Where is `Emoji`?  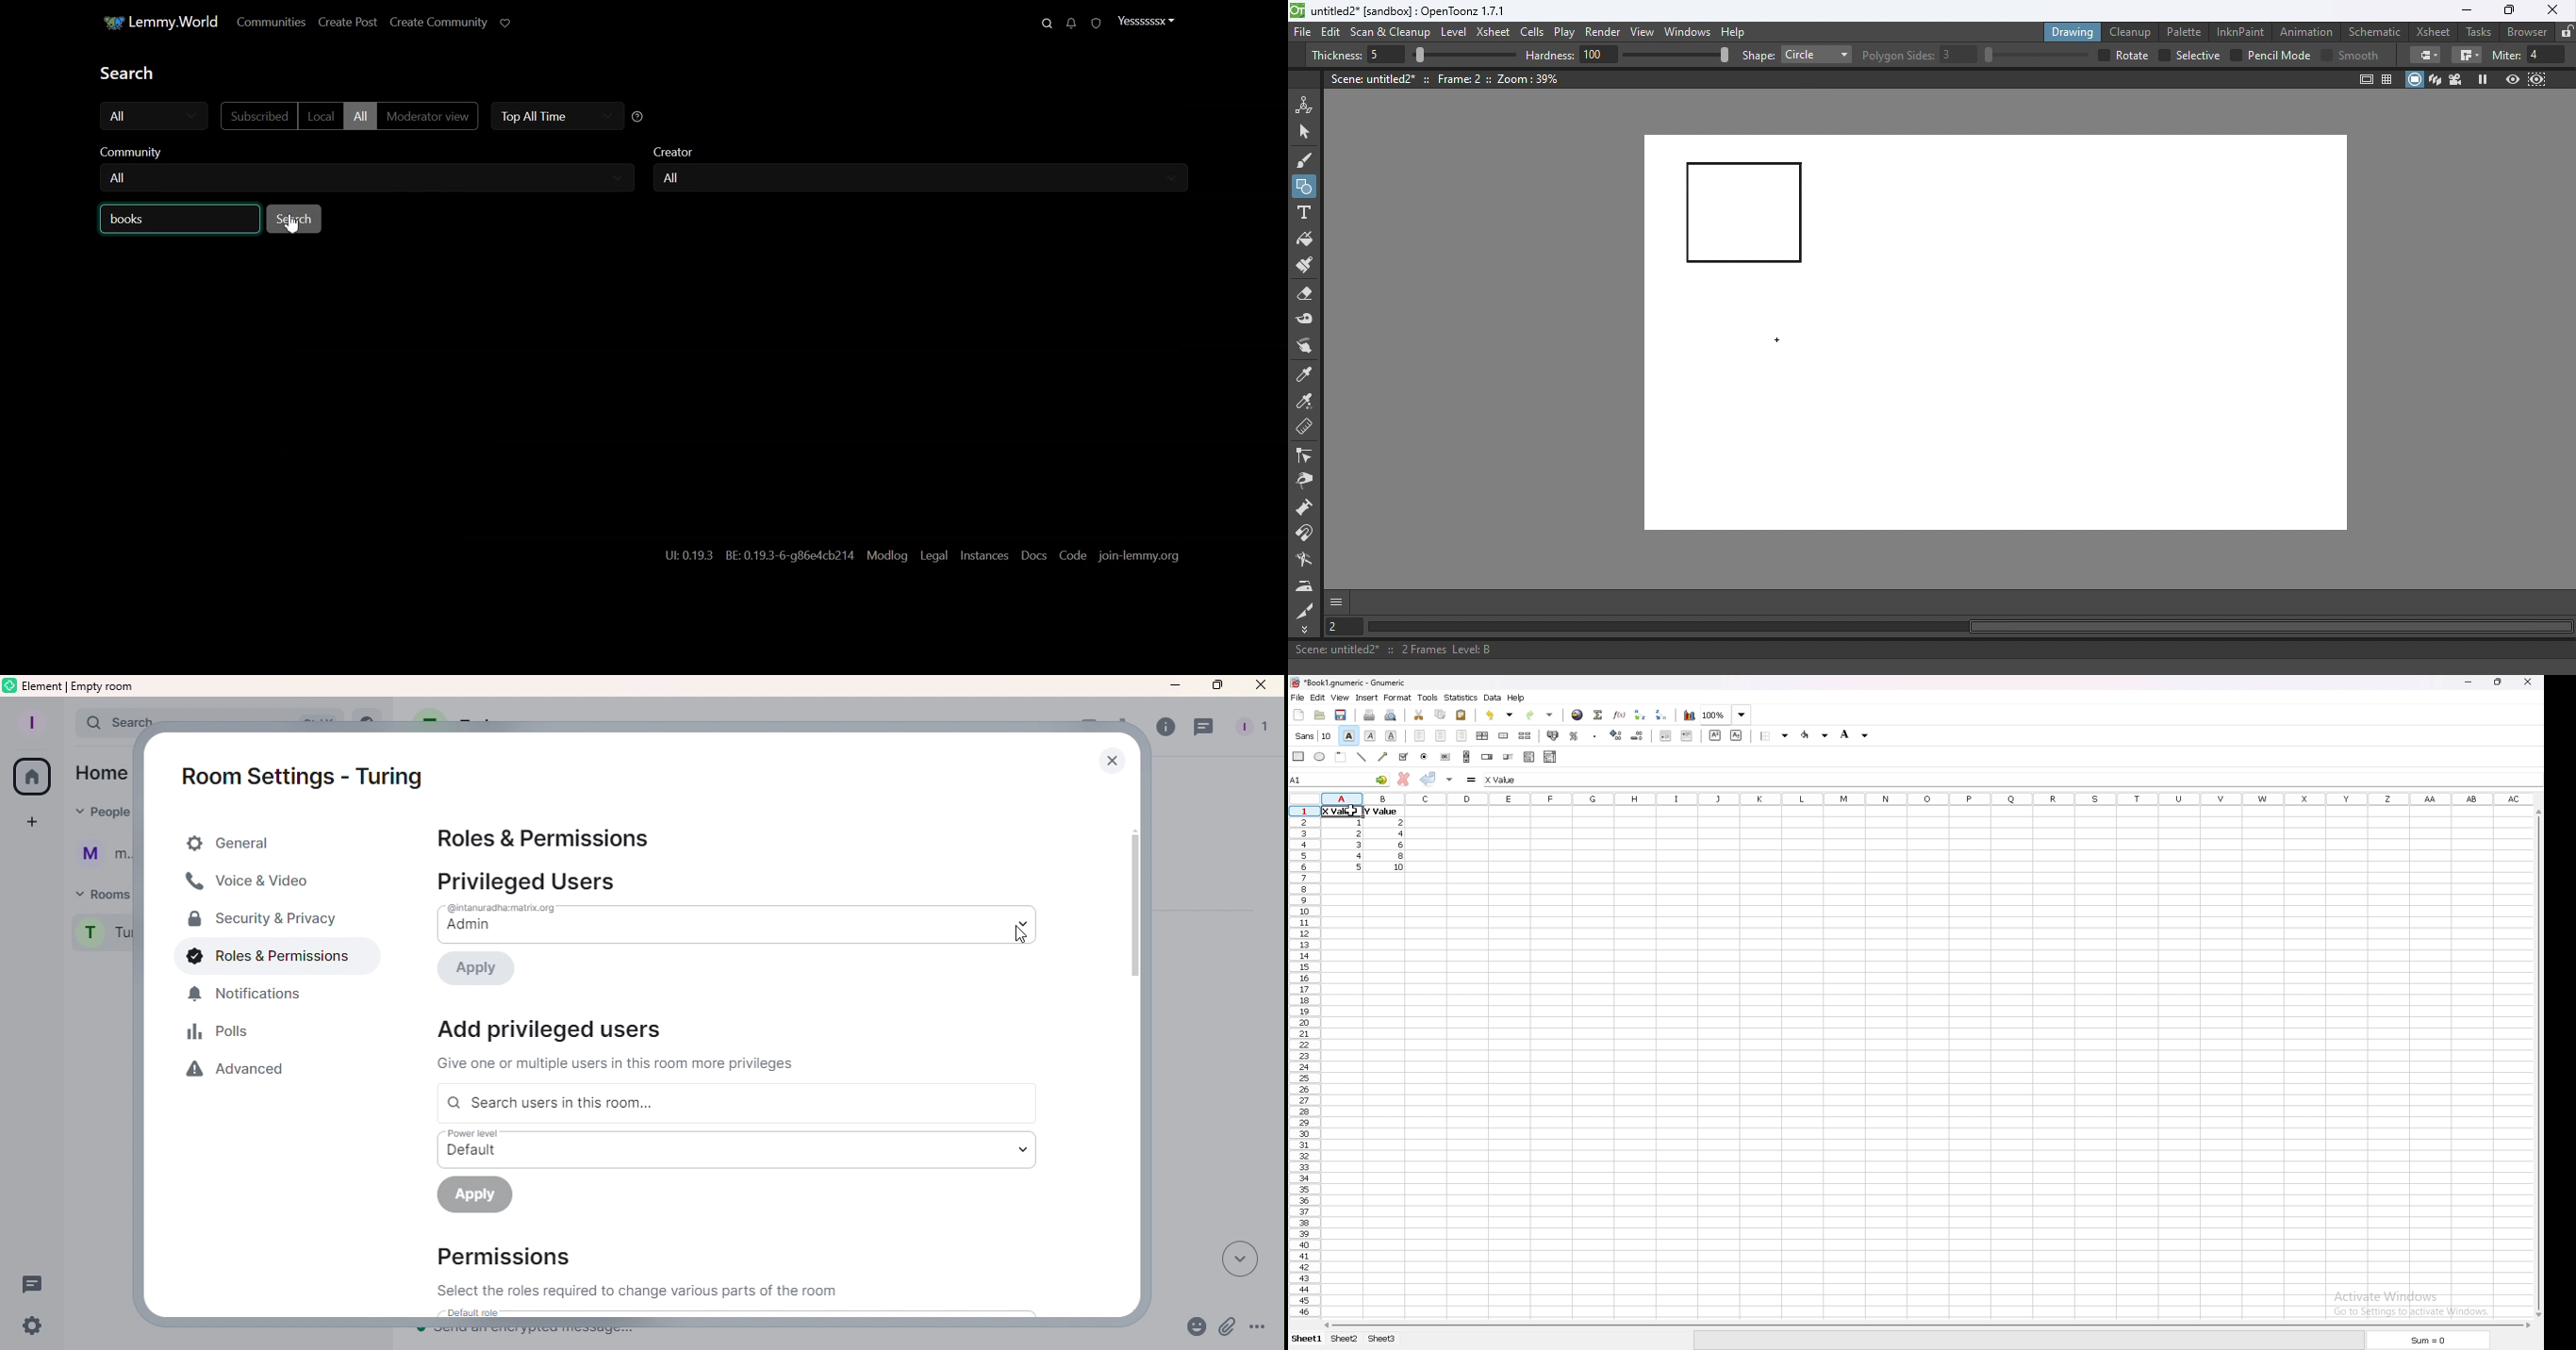
Emoji is located at coordinates (1196, 1328).